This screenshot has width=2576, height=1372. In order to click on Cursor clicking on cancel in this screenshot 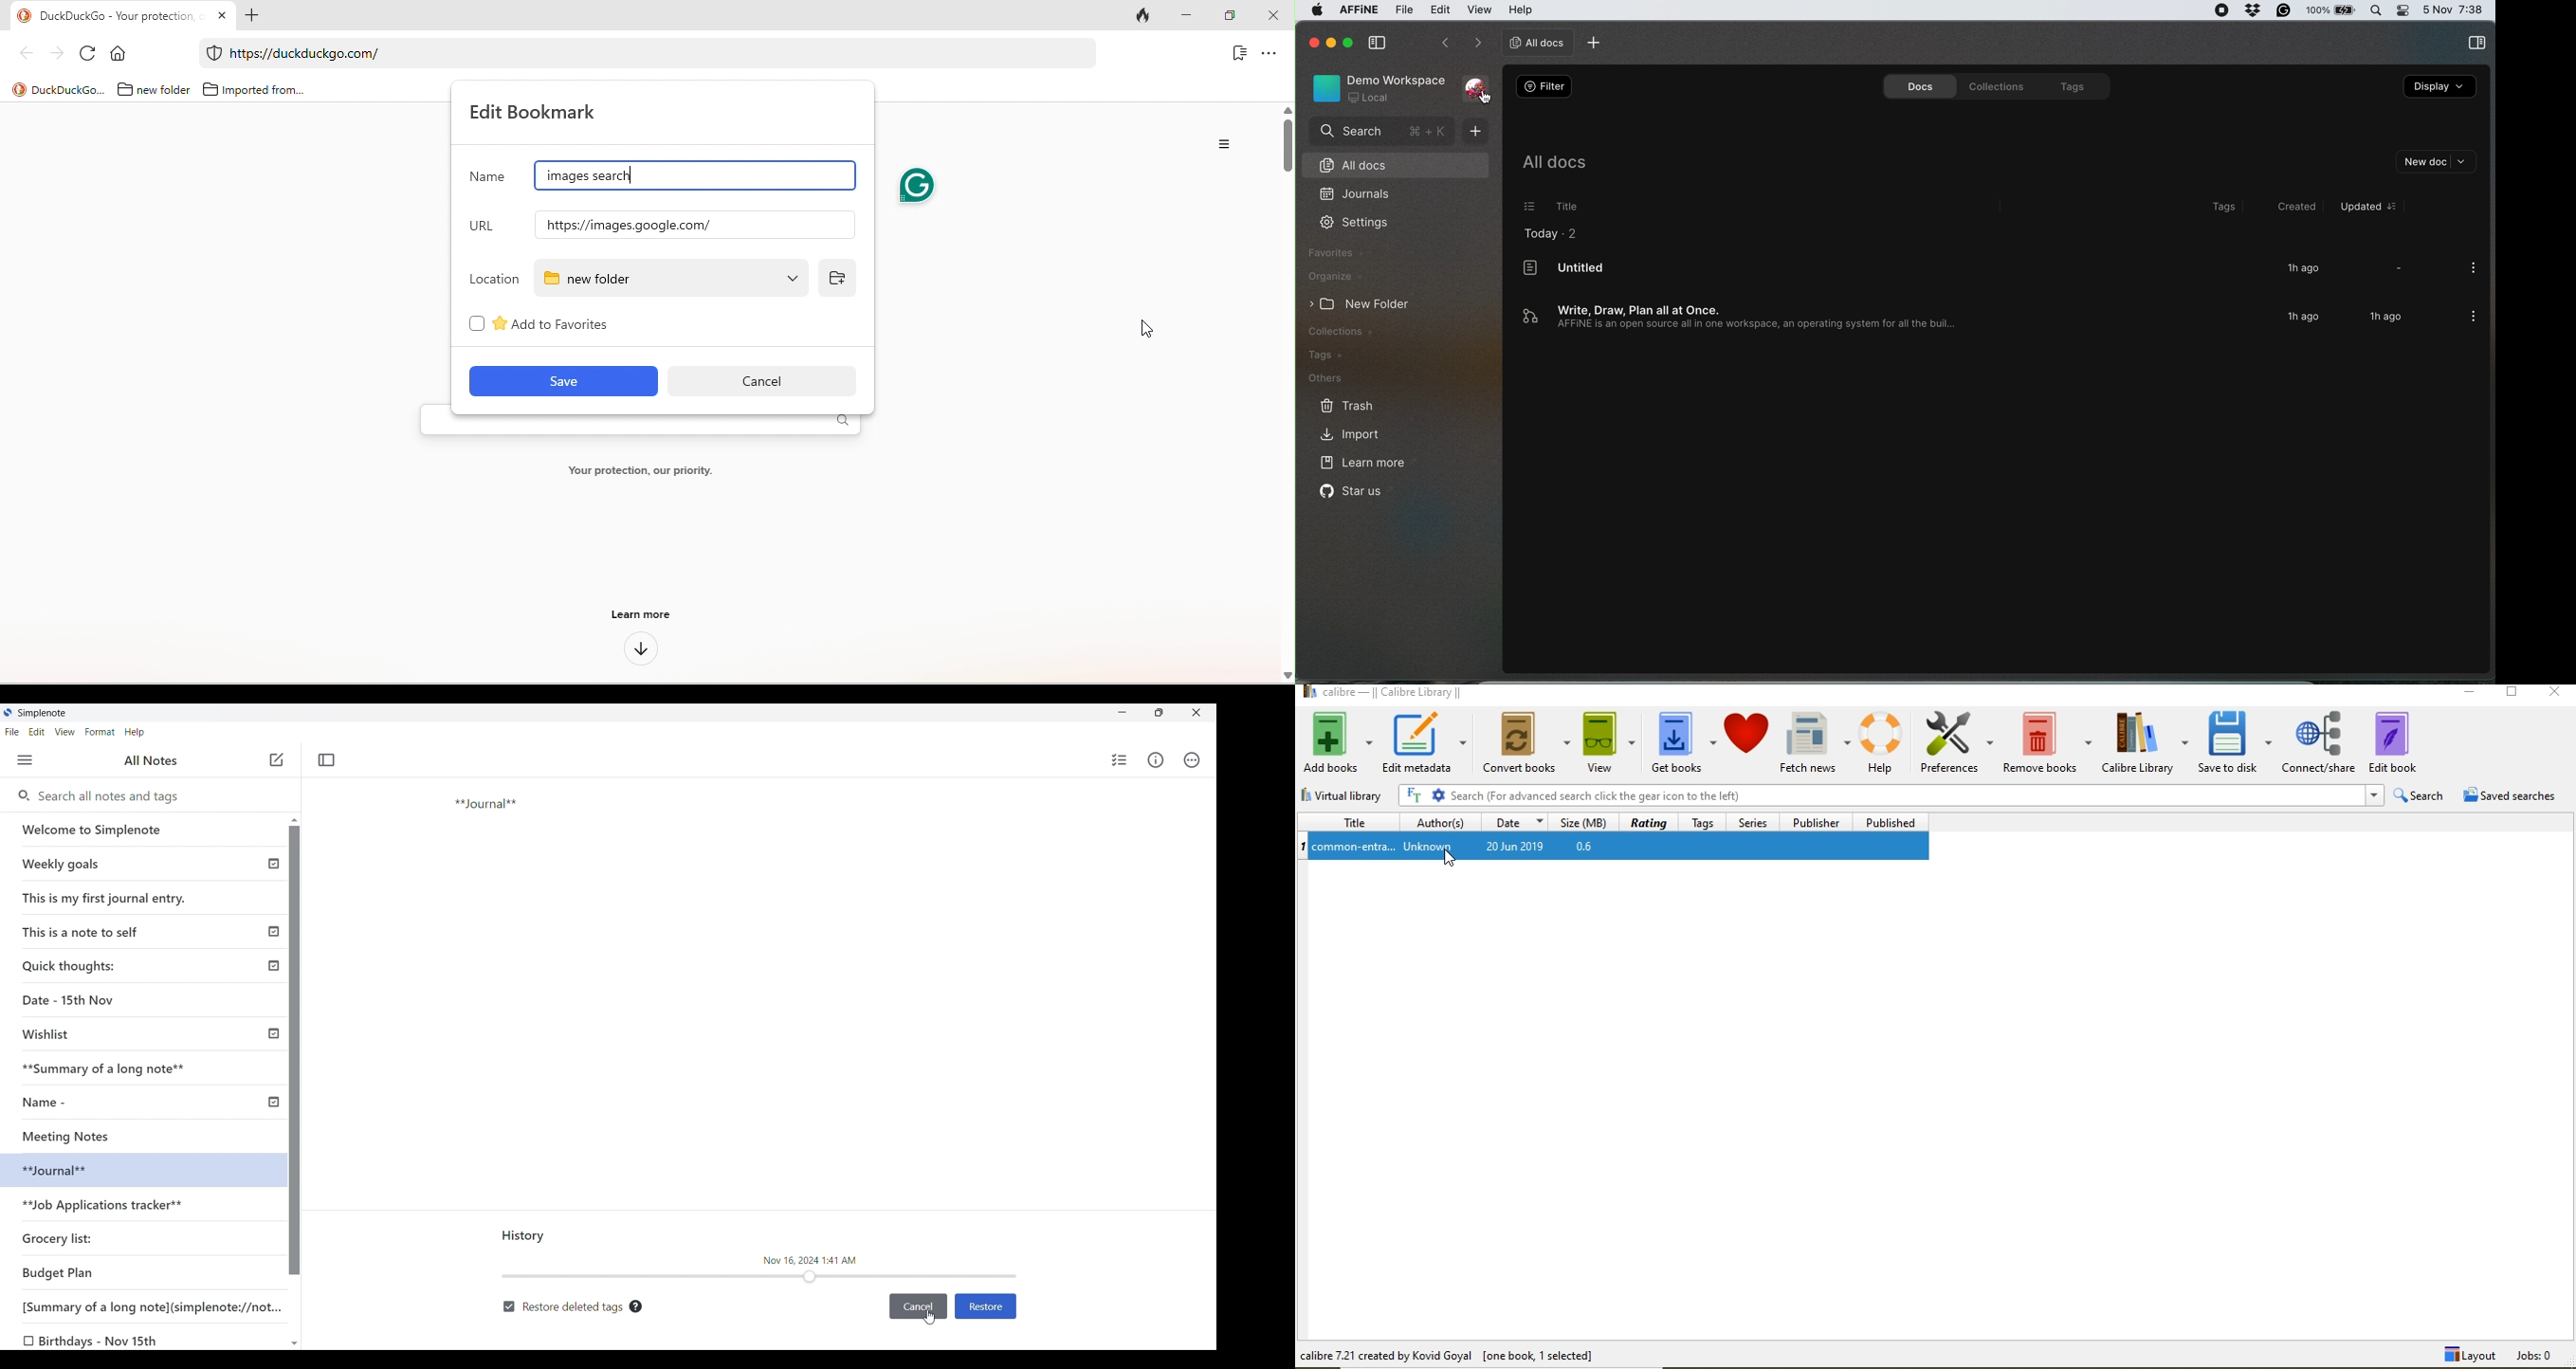, I will do `click(930, 1318)`.